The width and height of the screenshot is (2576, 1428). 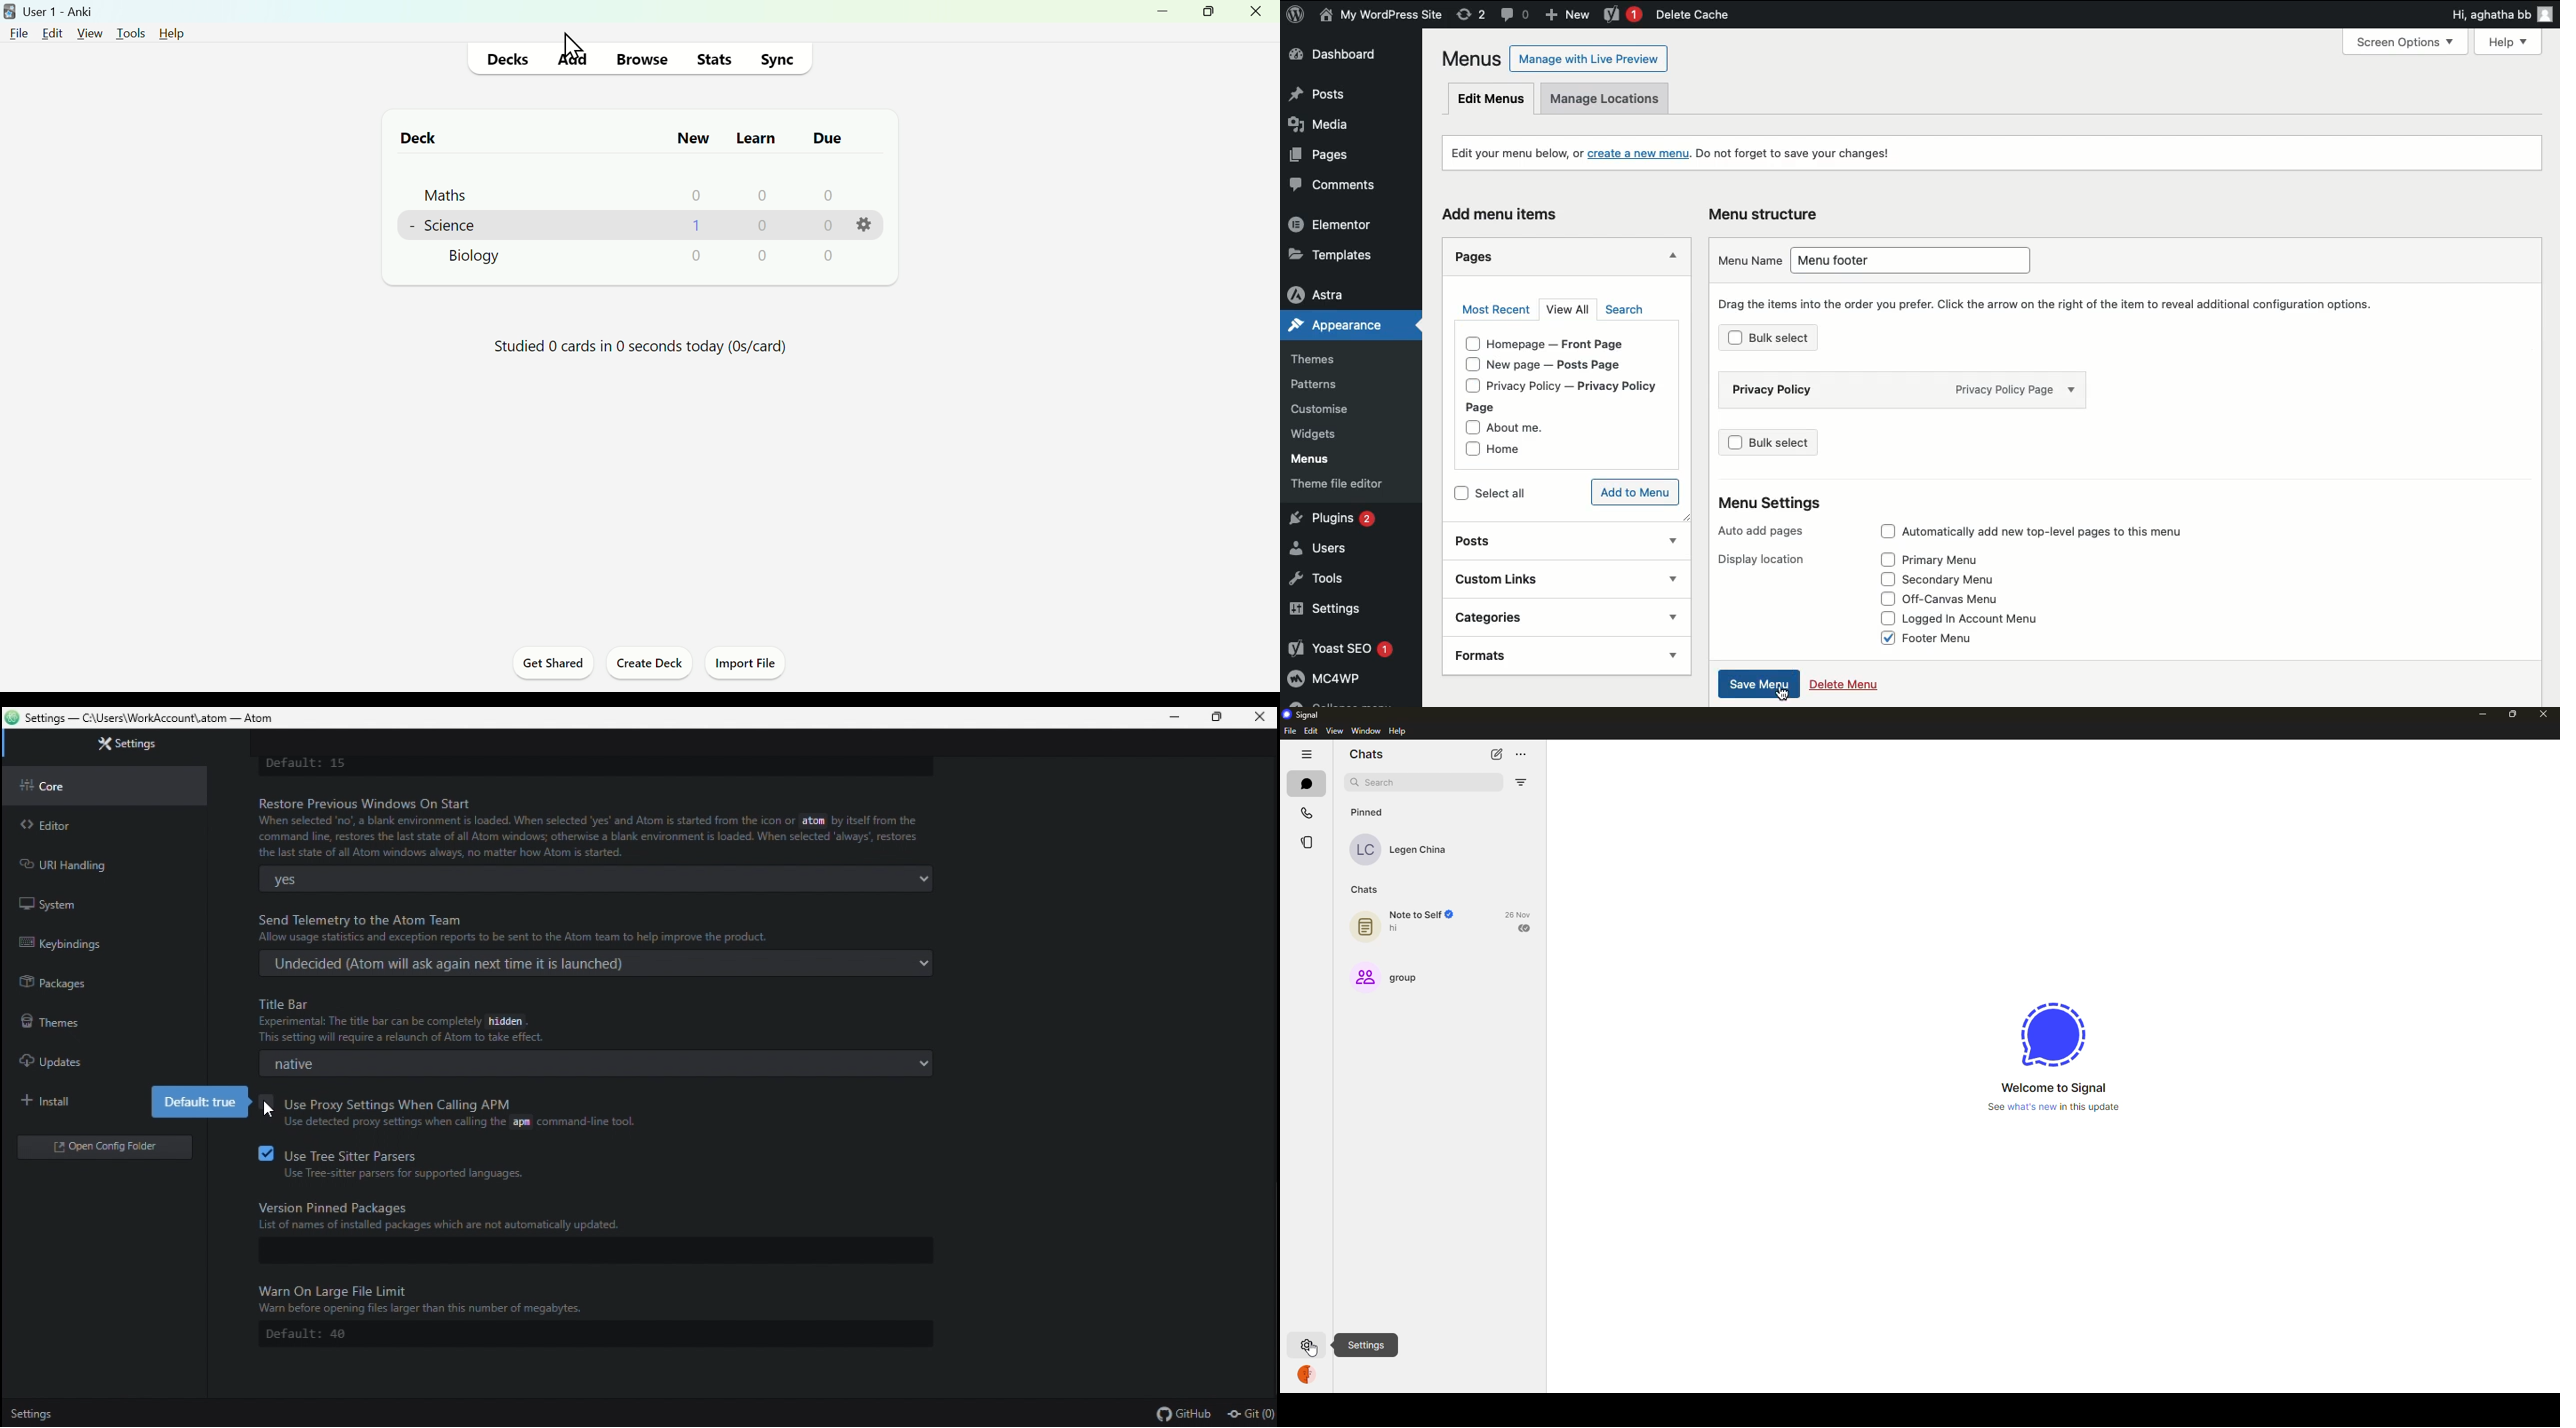 I want to click on 0, so click(x=695, y=227).